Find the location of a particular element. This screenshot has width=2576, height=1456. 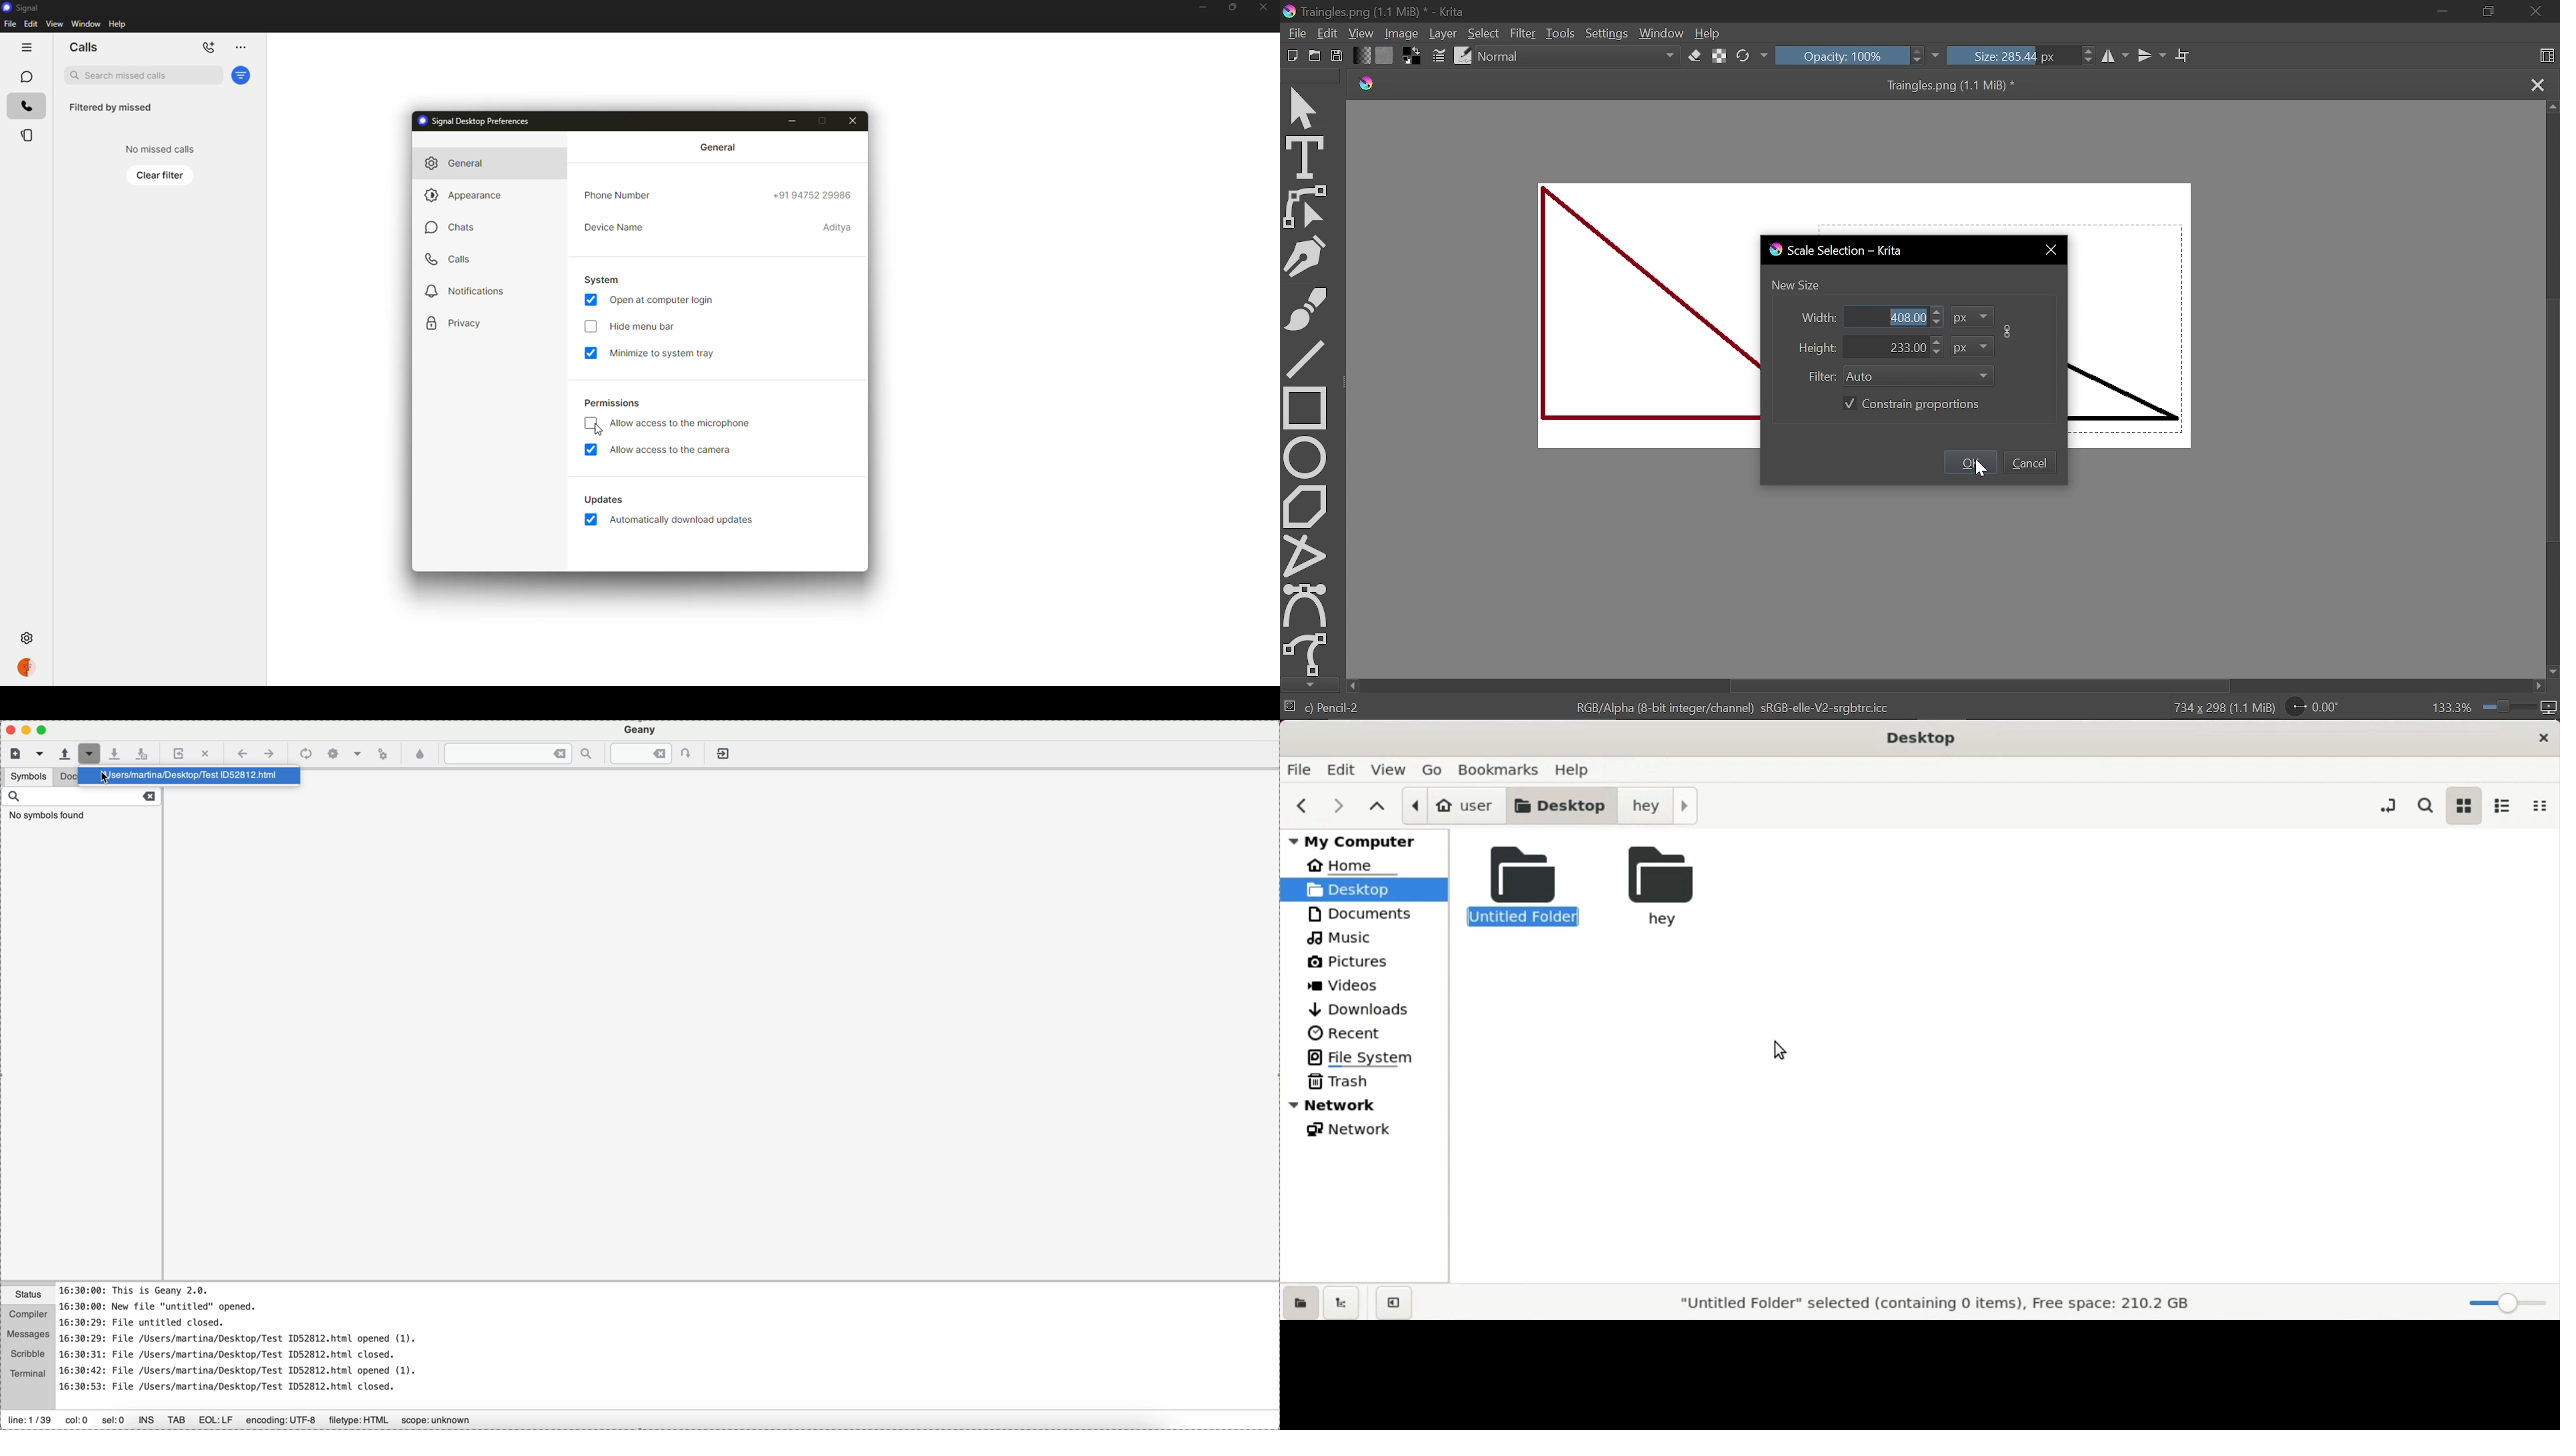

Ok is located at coordinates (1972, 462).